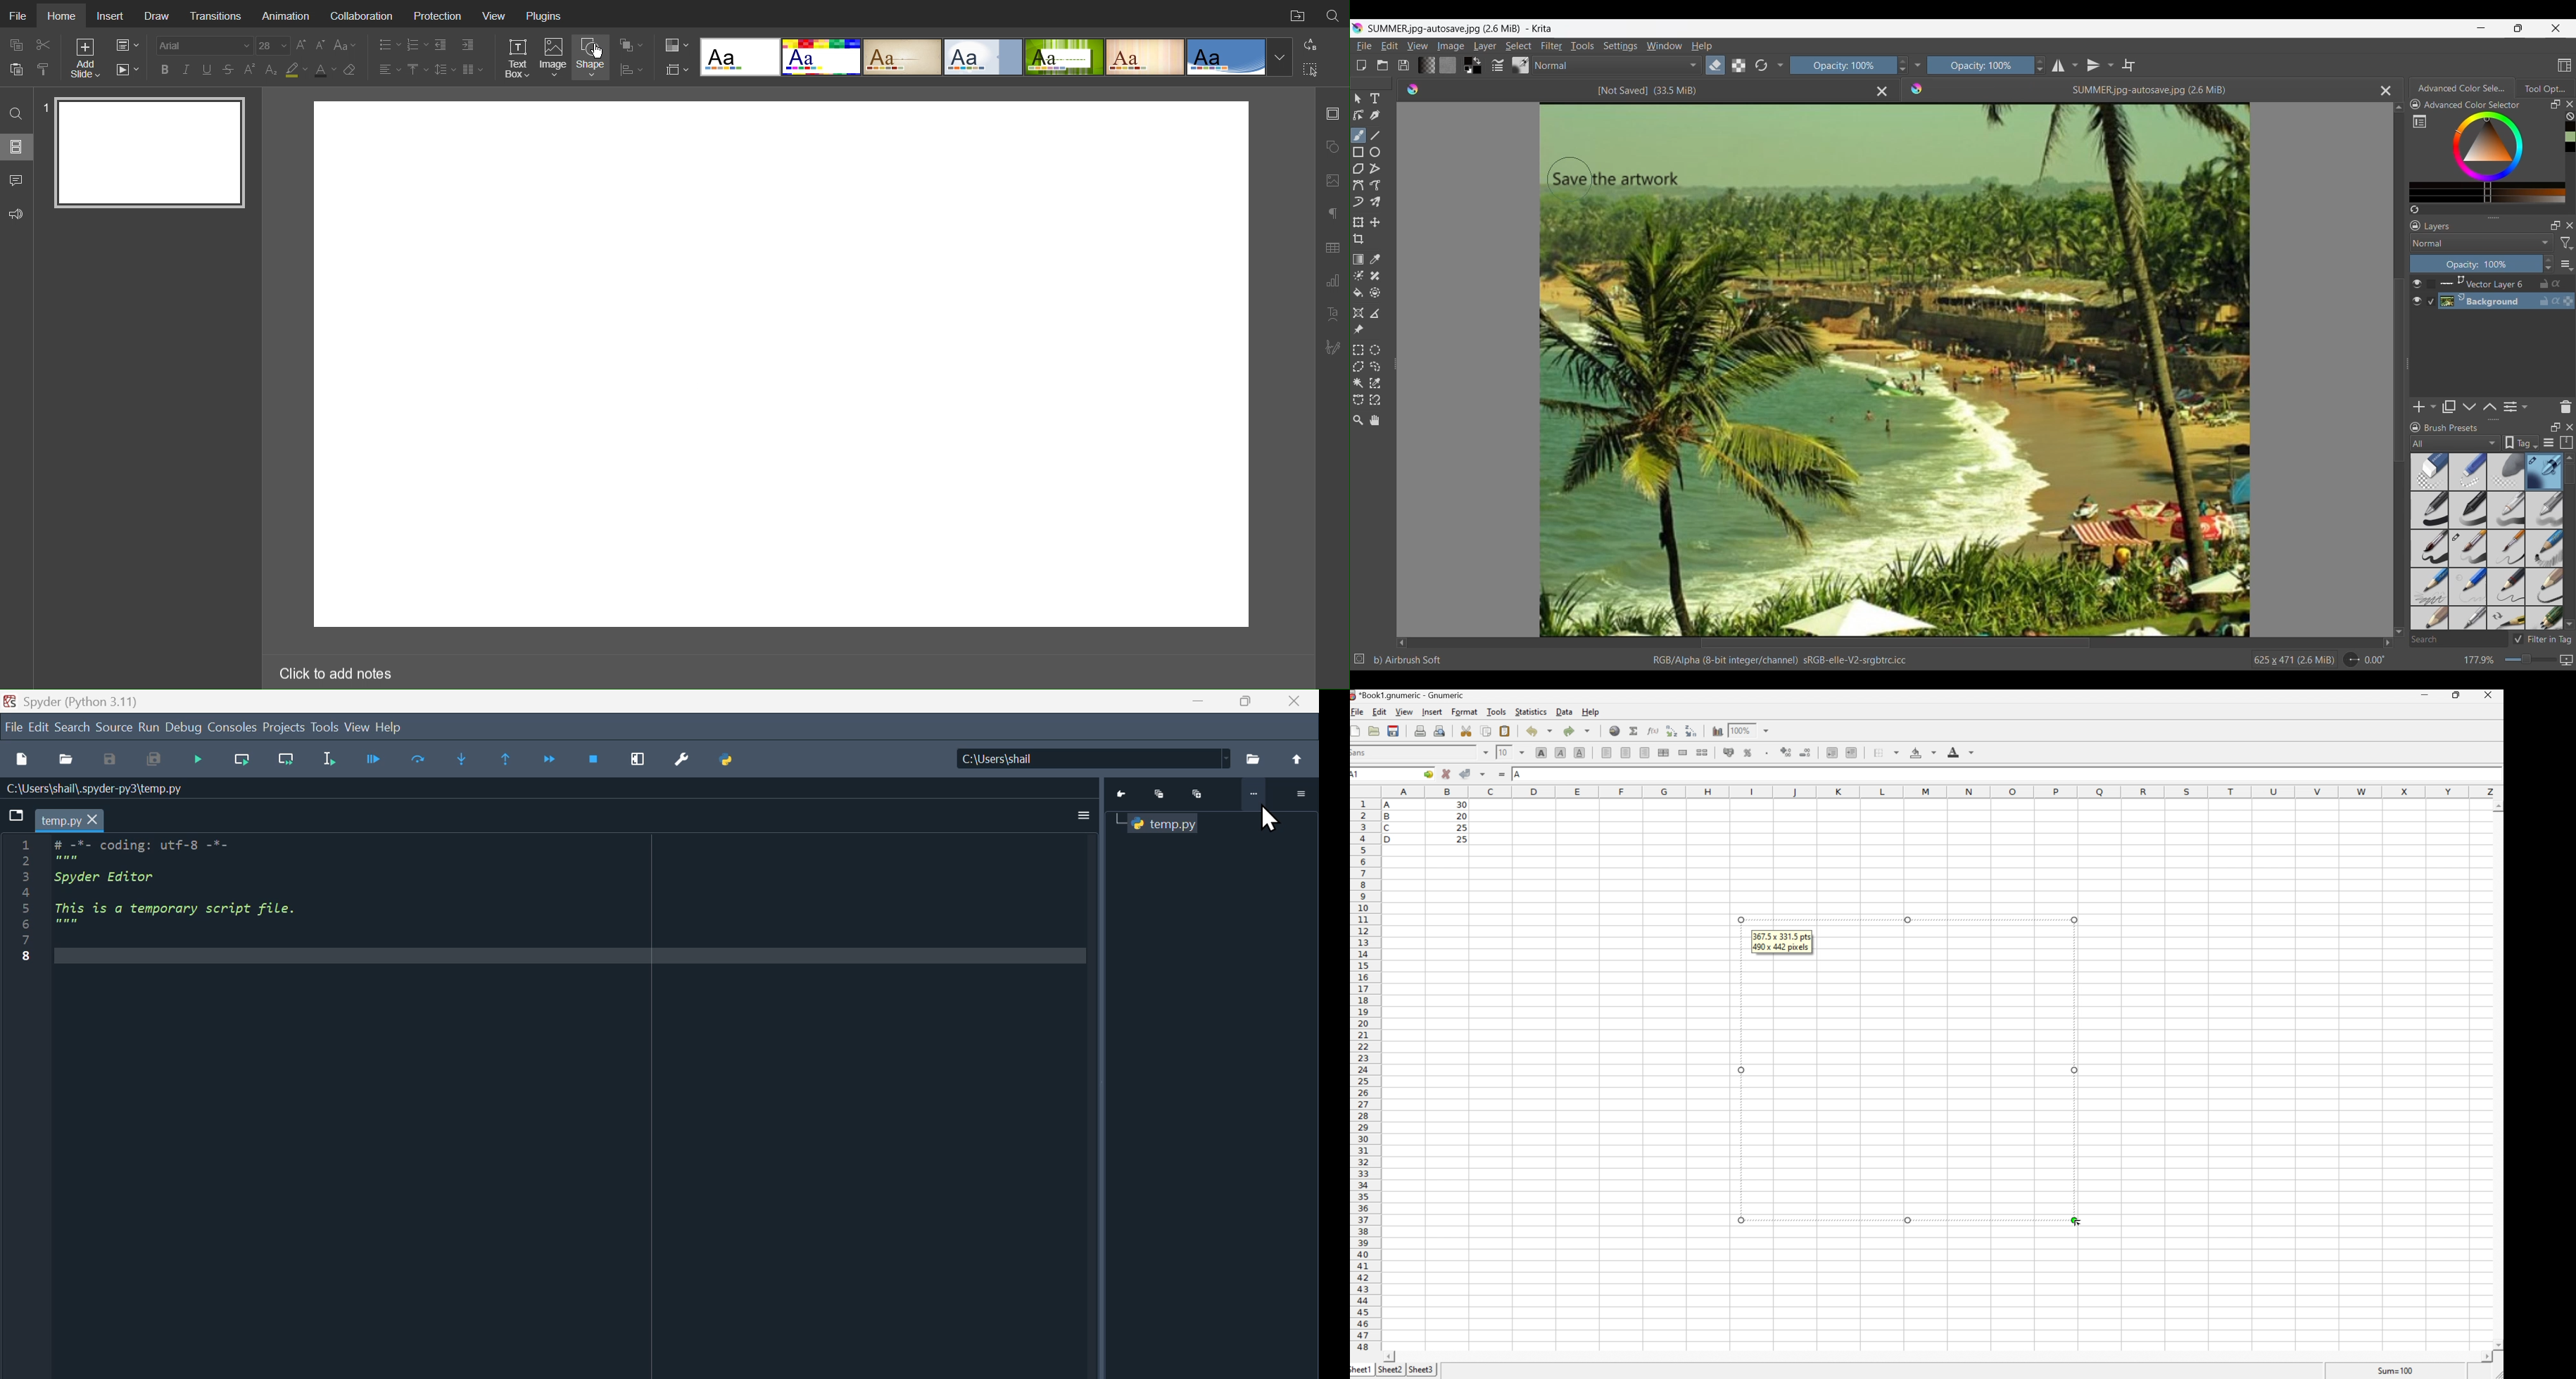 Image resolution: width=2576 pixels, height=1400 pixels. What do you see at coordinates (165, 69) in the screenshot?
I see `Bold` at bounding box center [165, 69].